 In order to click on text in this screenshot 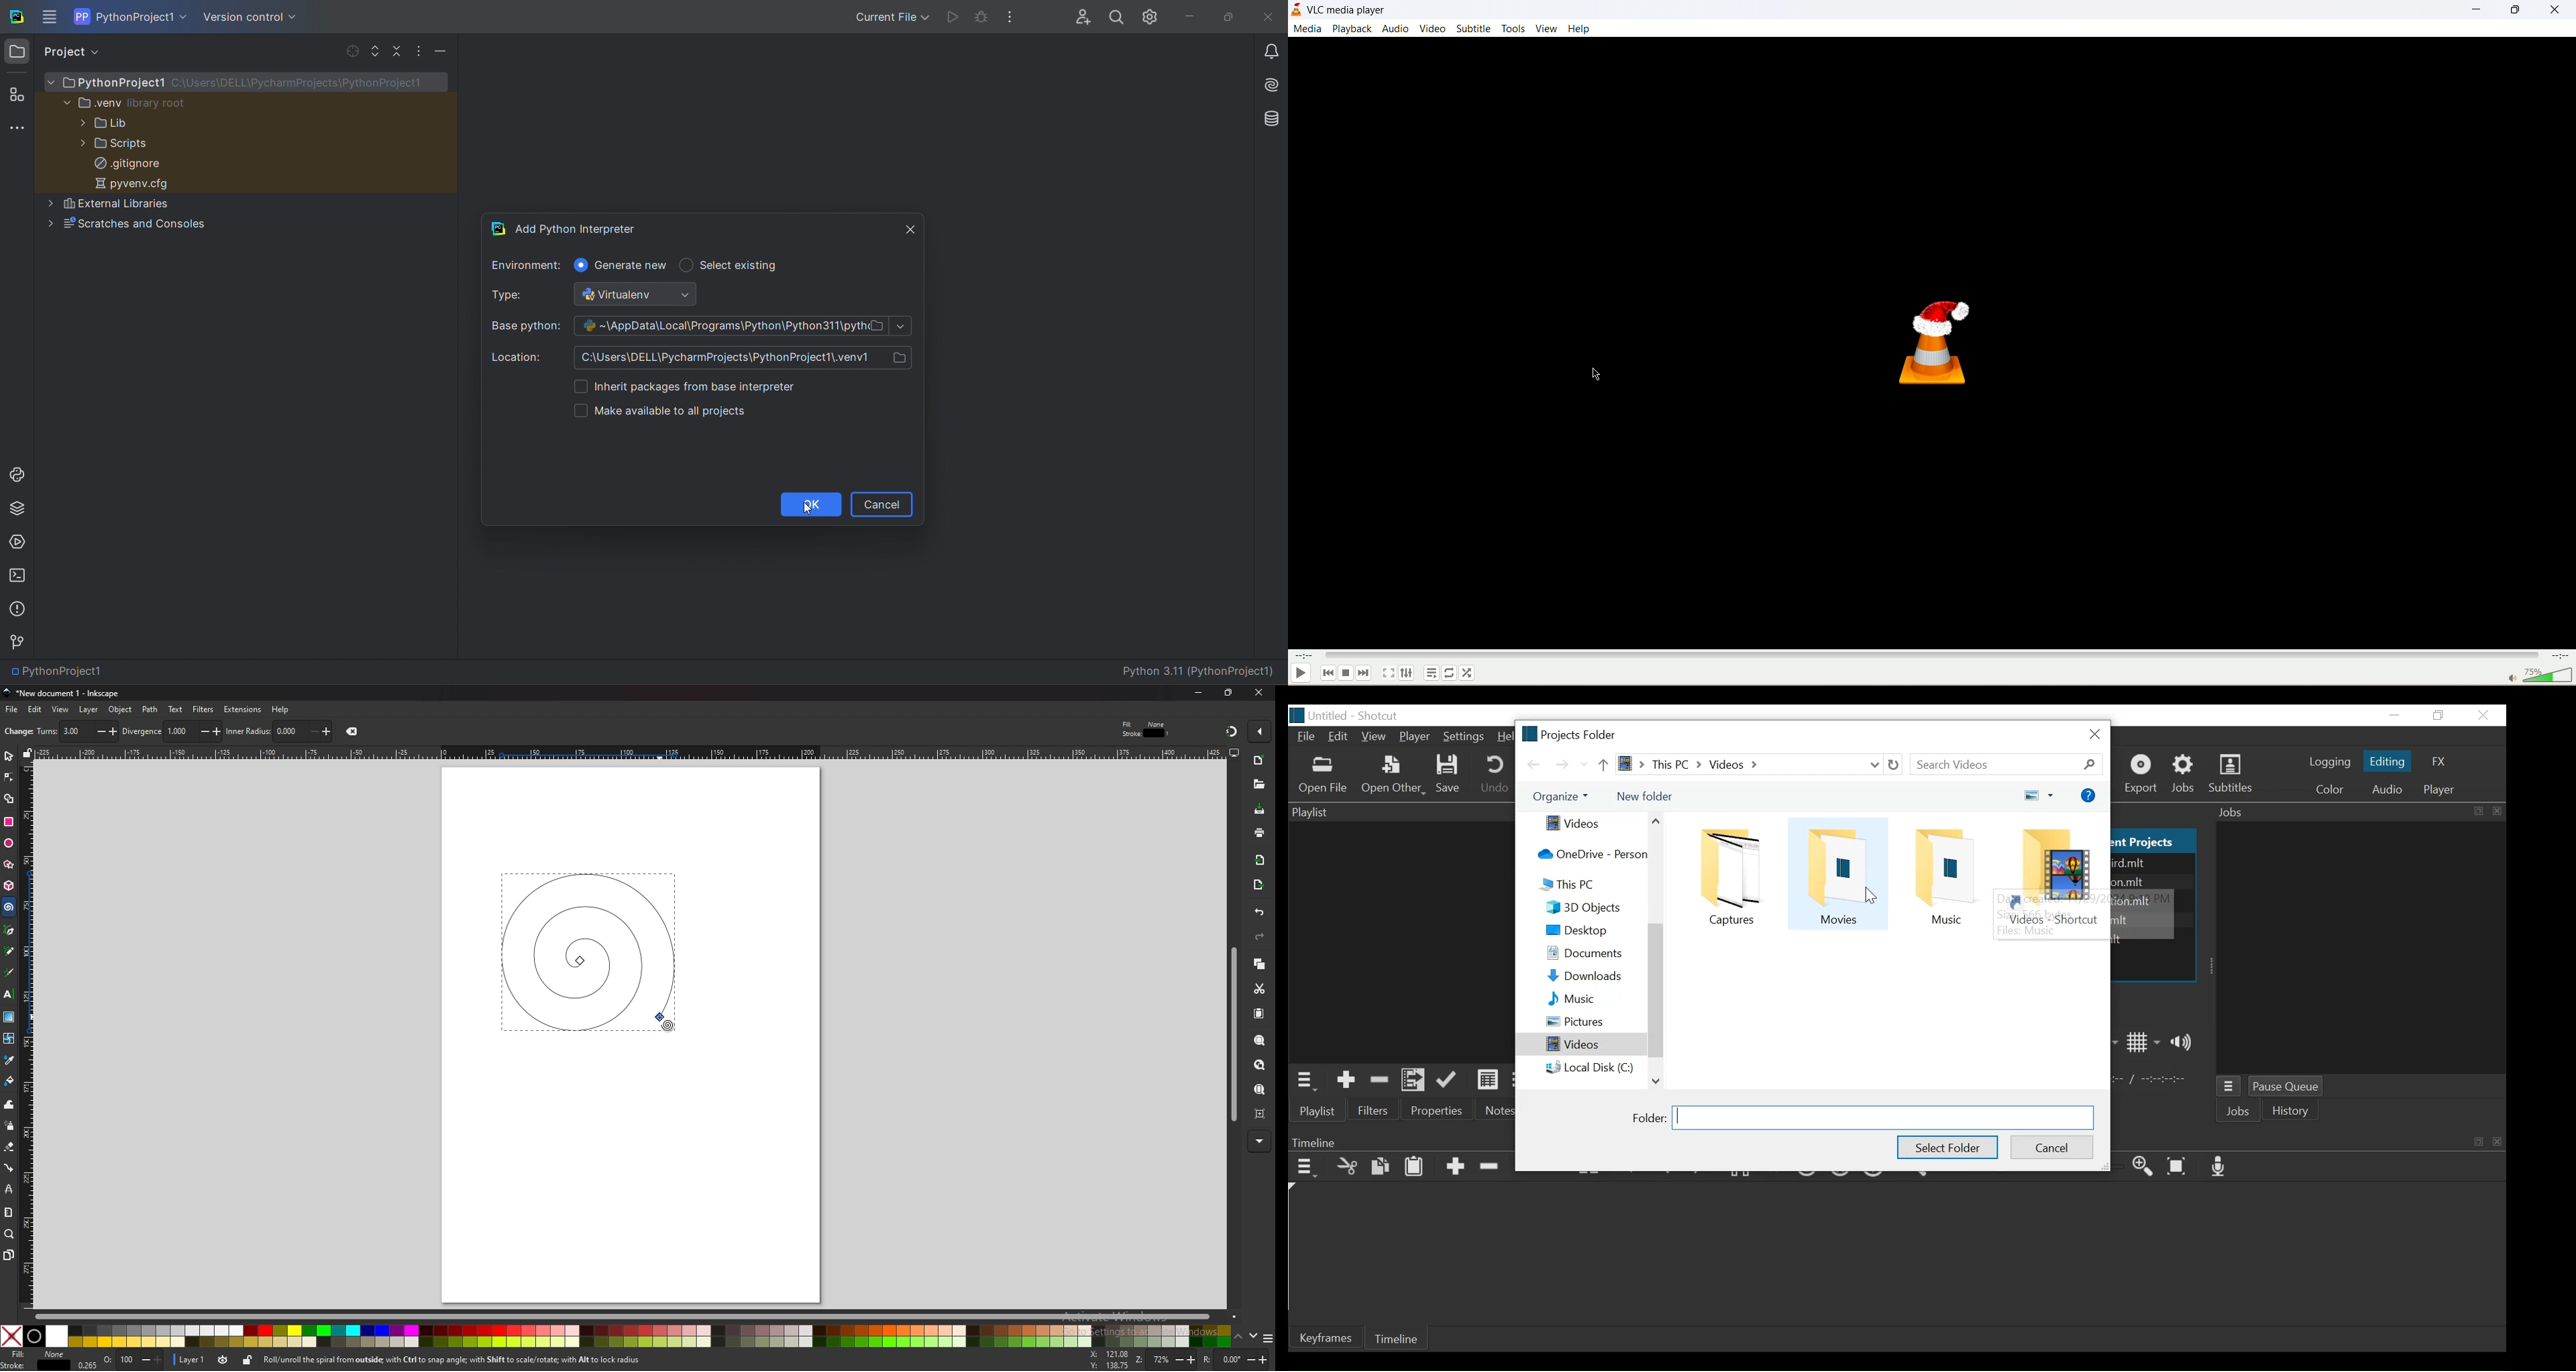, I will do `click(9, 993)`.